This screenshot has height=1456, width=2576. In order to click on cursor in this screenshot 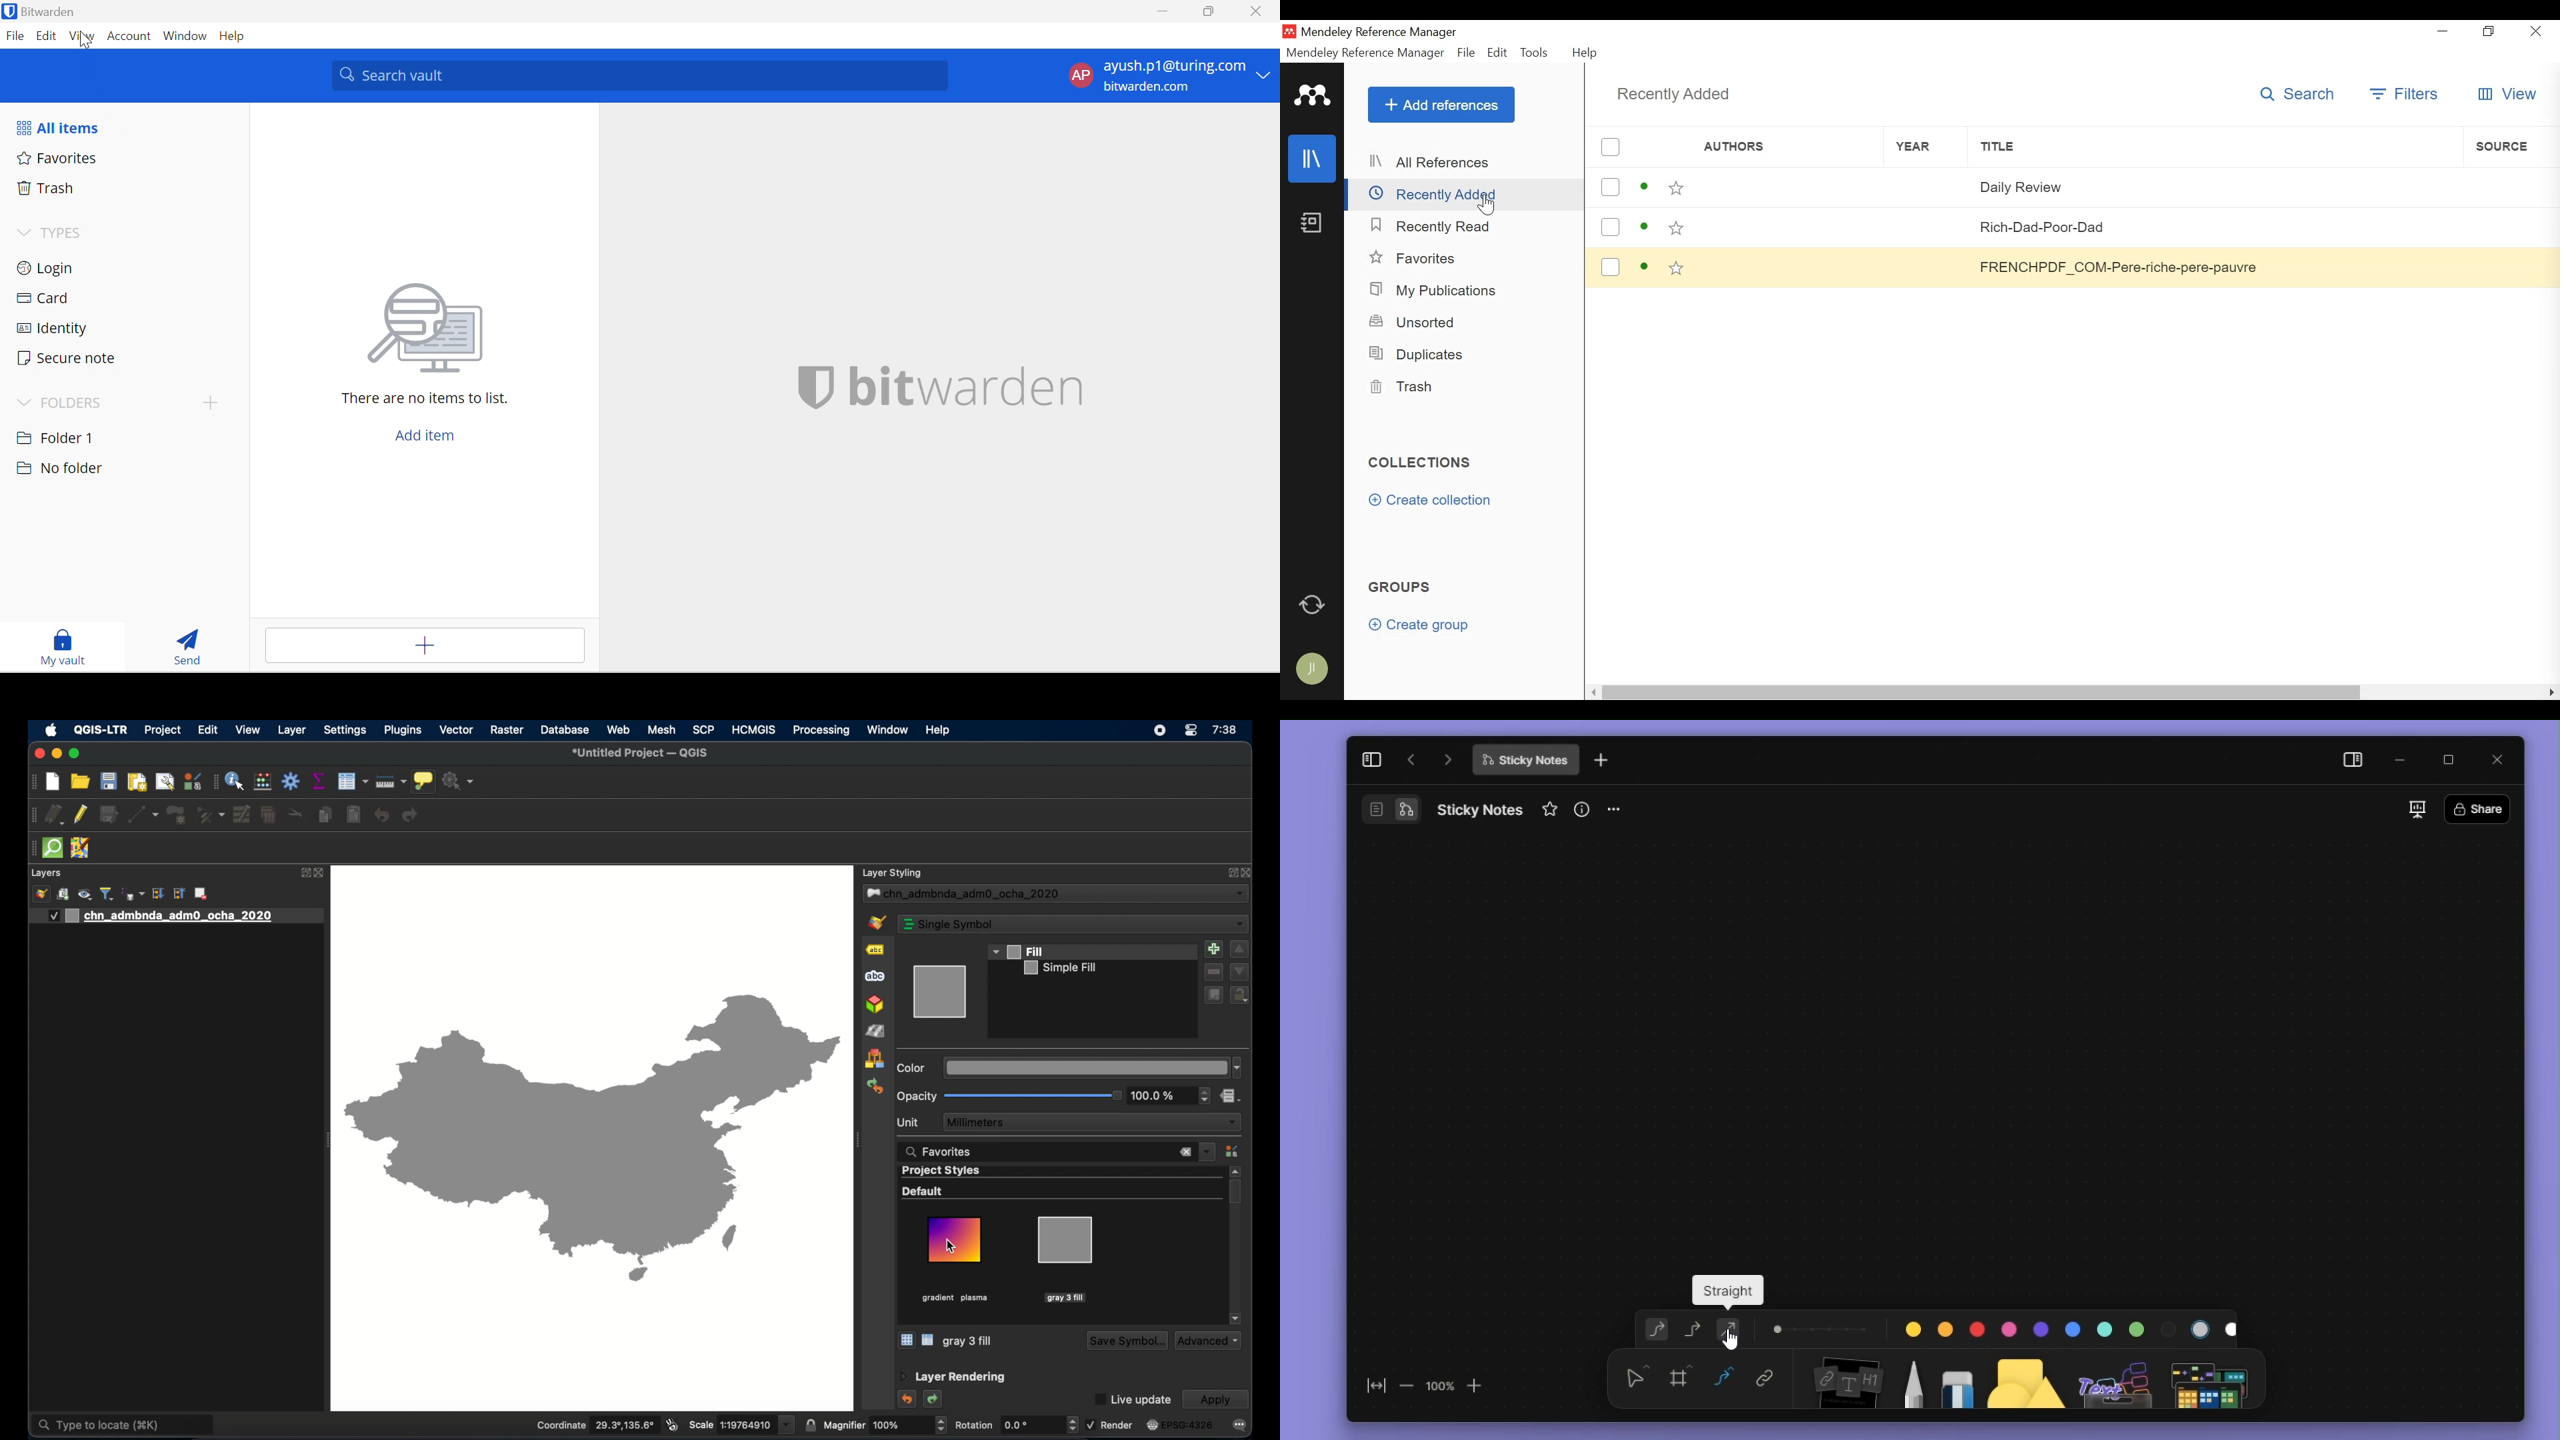, I will do `click(82, 46)`.